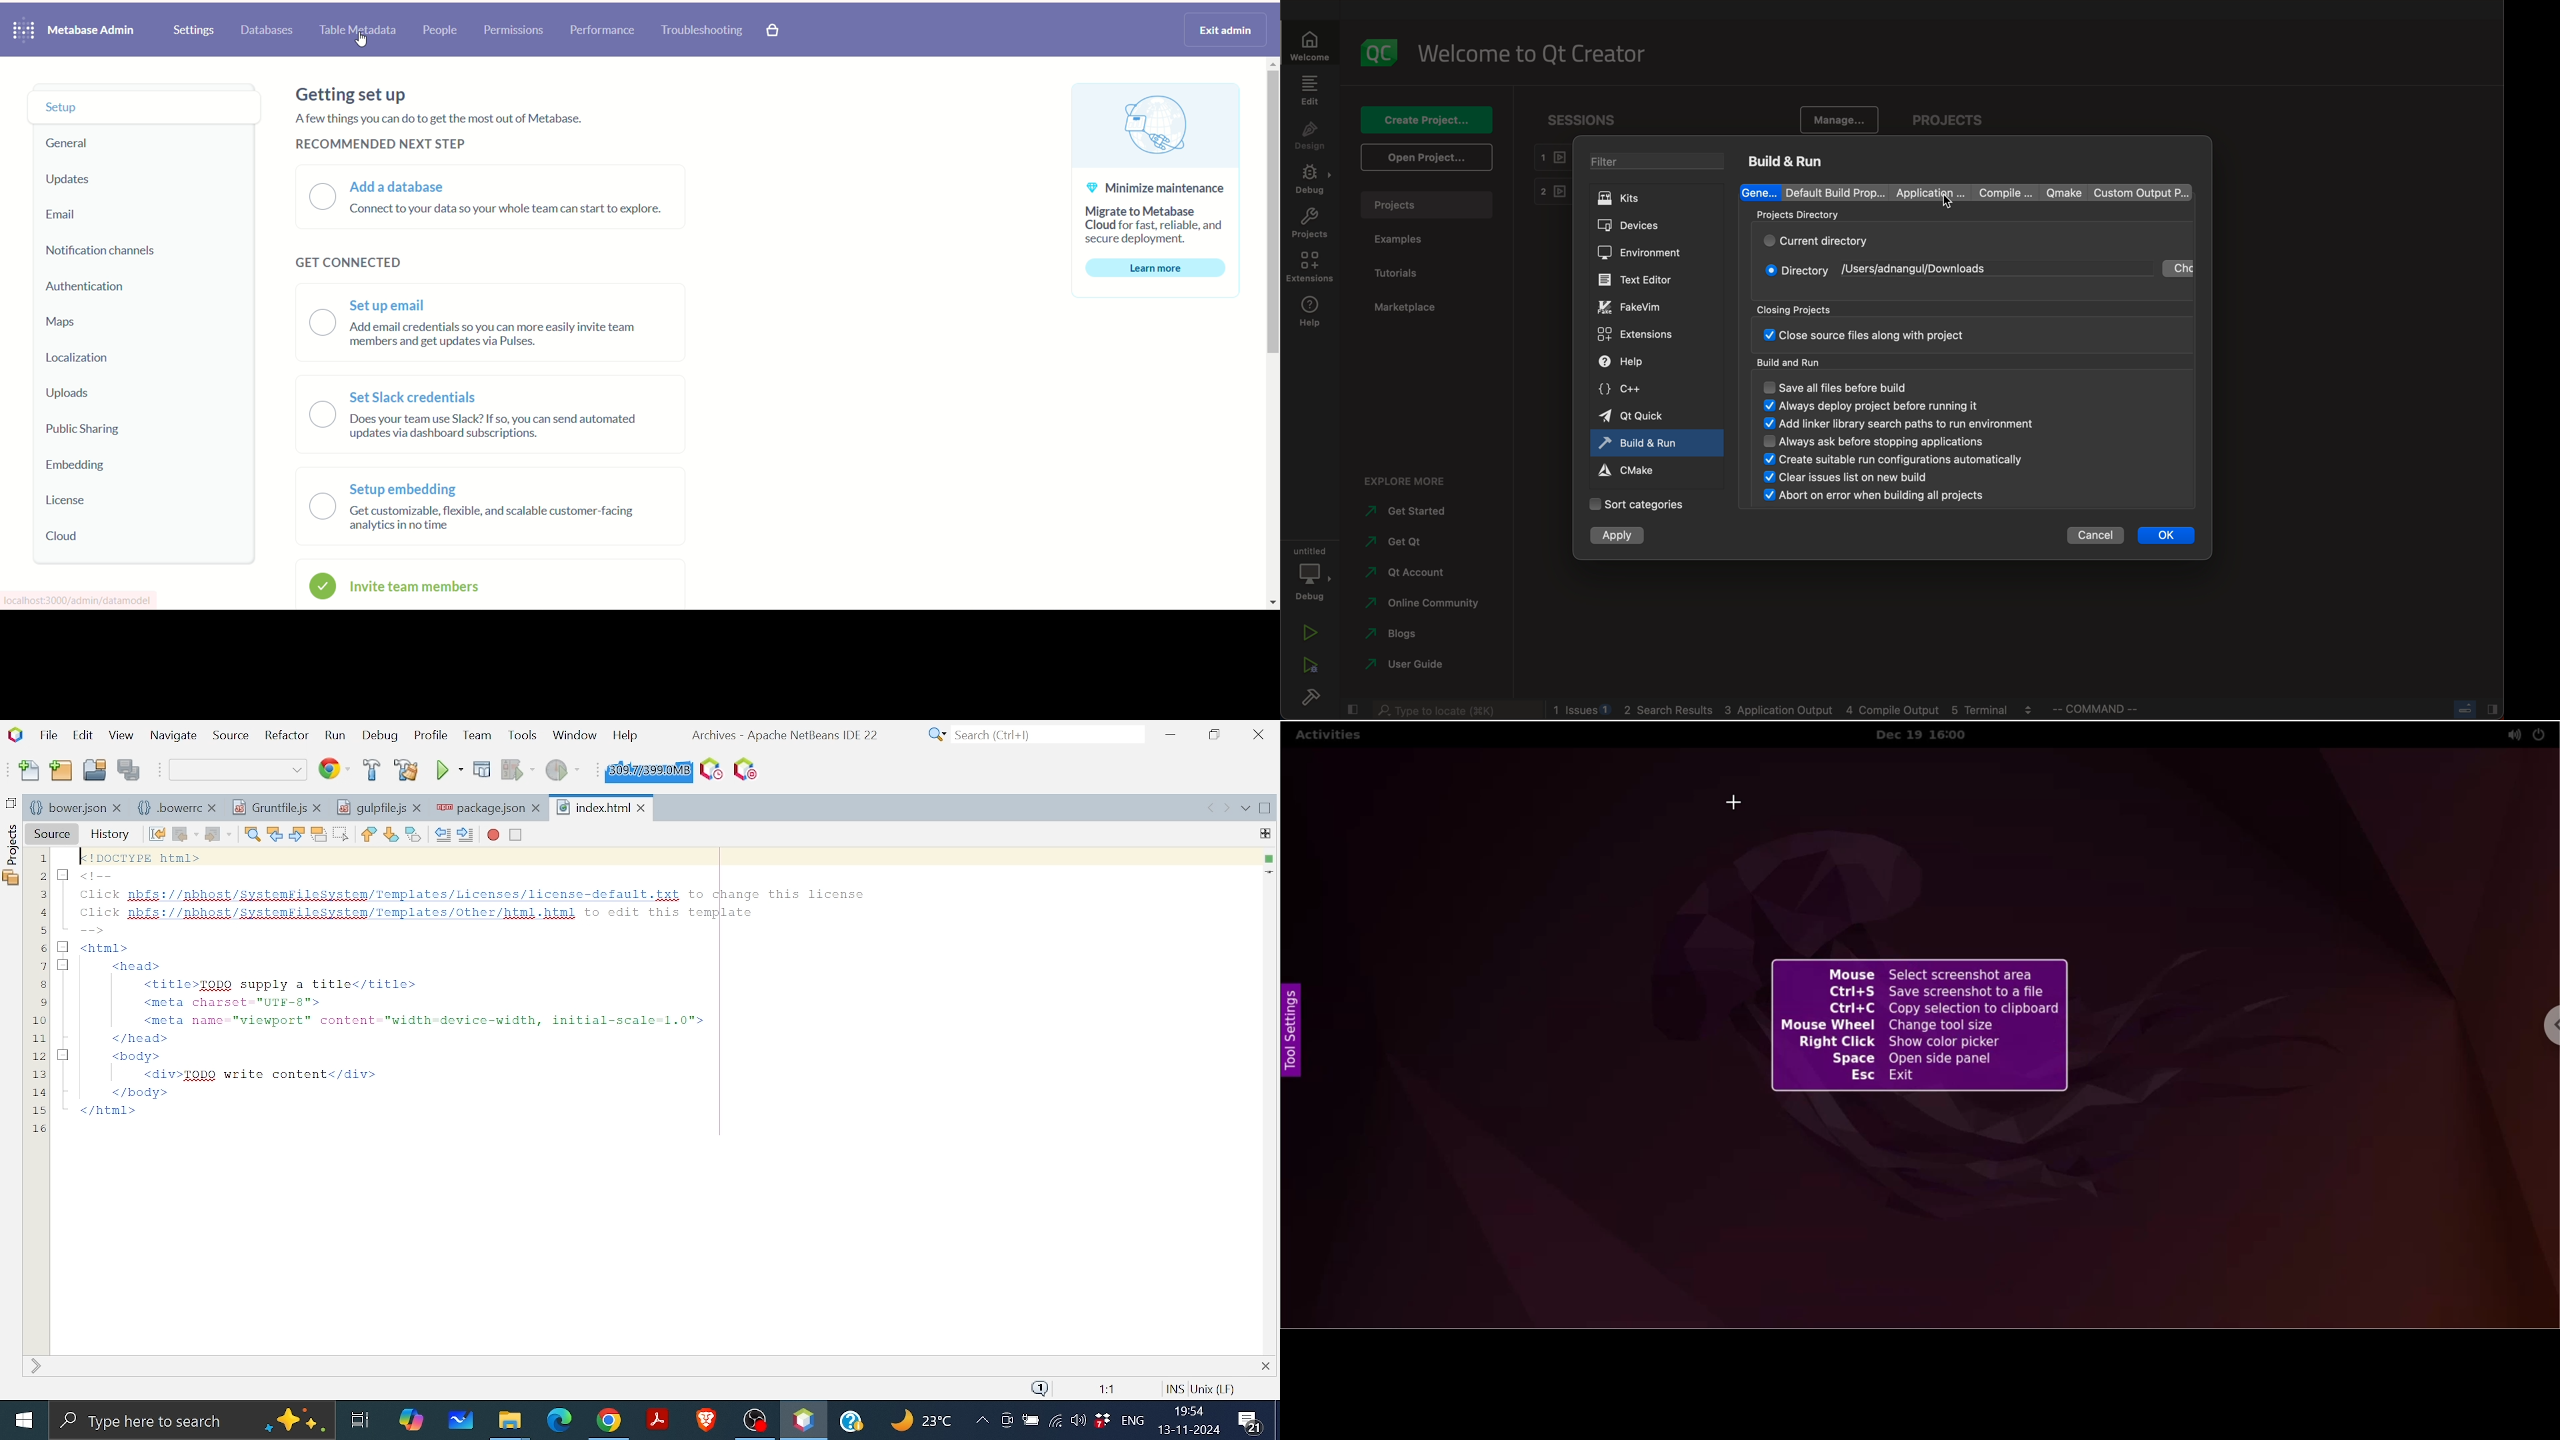 This screenshot has width=2576, height=1456. What do you see at coordinates (1900, 424) in the screenshot?
I see `/ Add linker library search paths to run environment` at bounding box center [1900, 424].